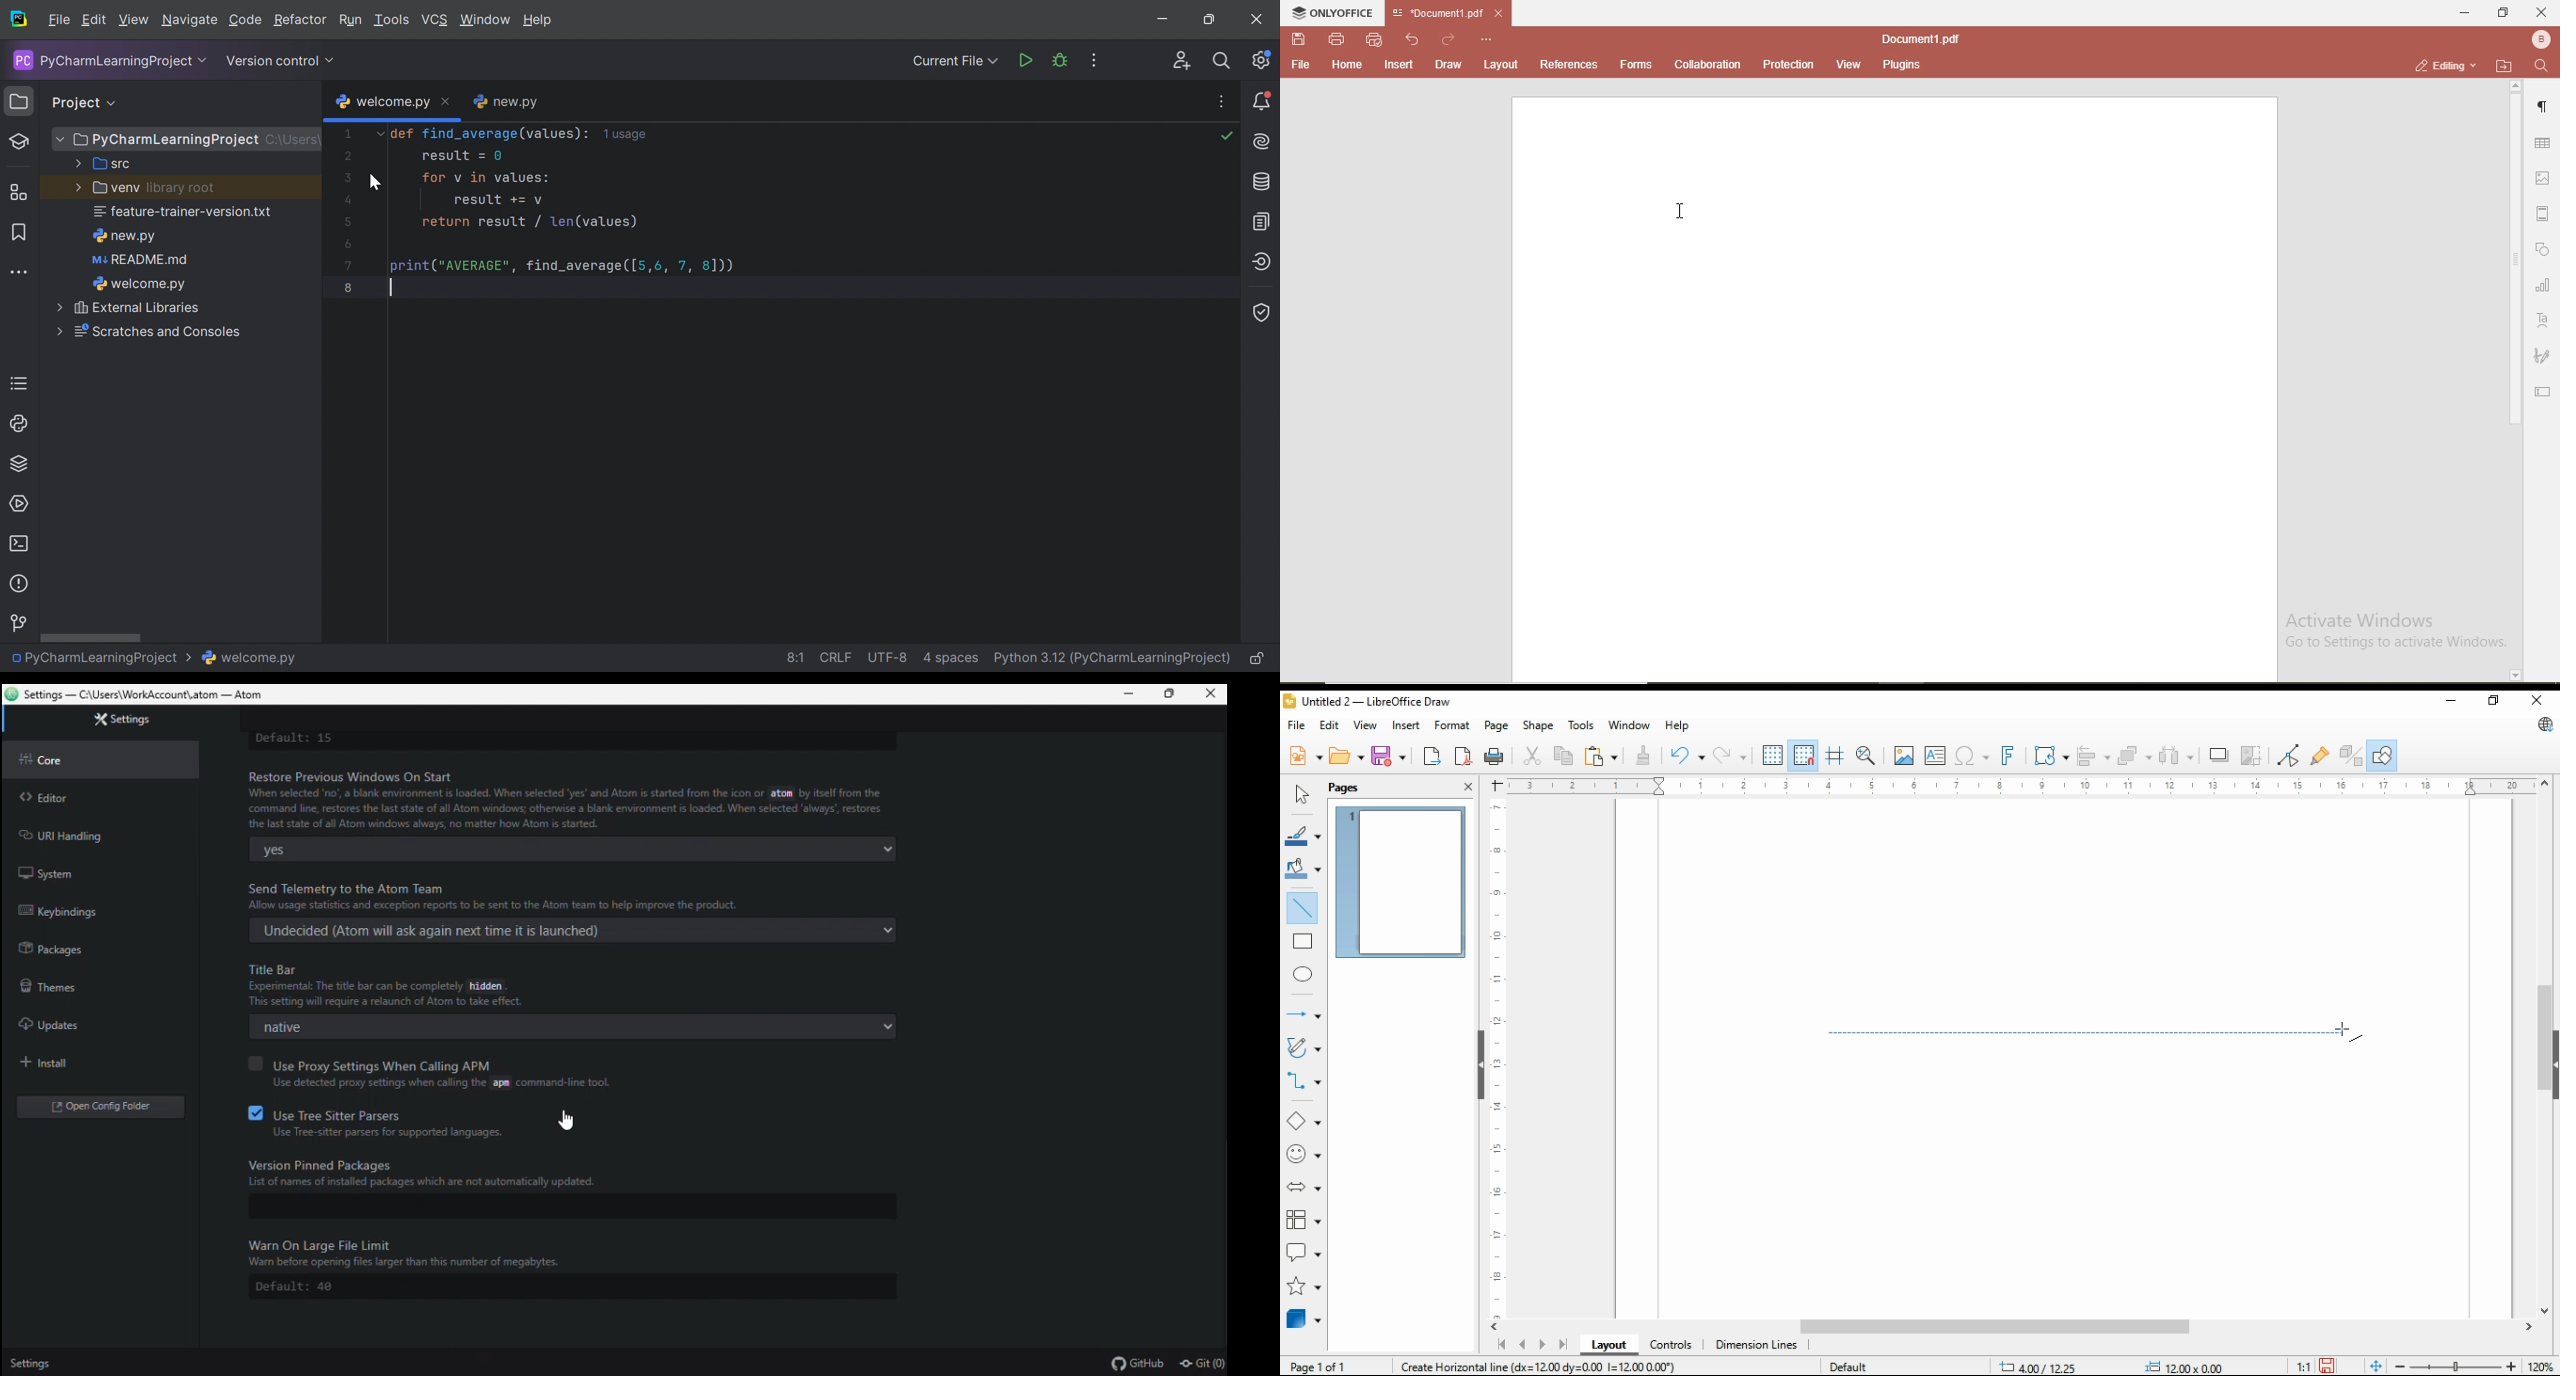  What do you see at coordinates (2318, 755) in the screenshot?
I see `show gluepoint functions` at bounding box center [2318, 755].